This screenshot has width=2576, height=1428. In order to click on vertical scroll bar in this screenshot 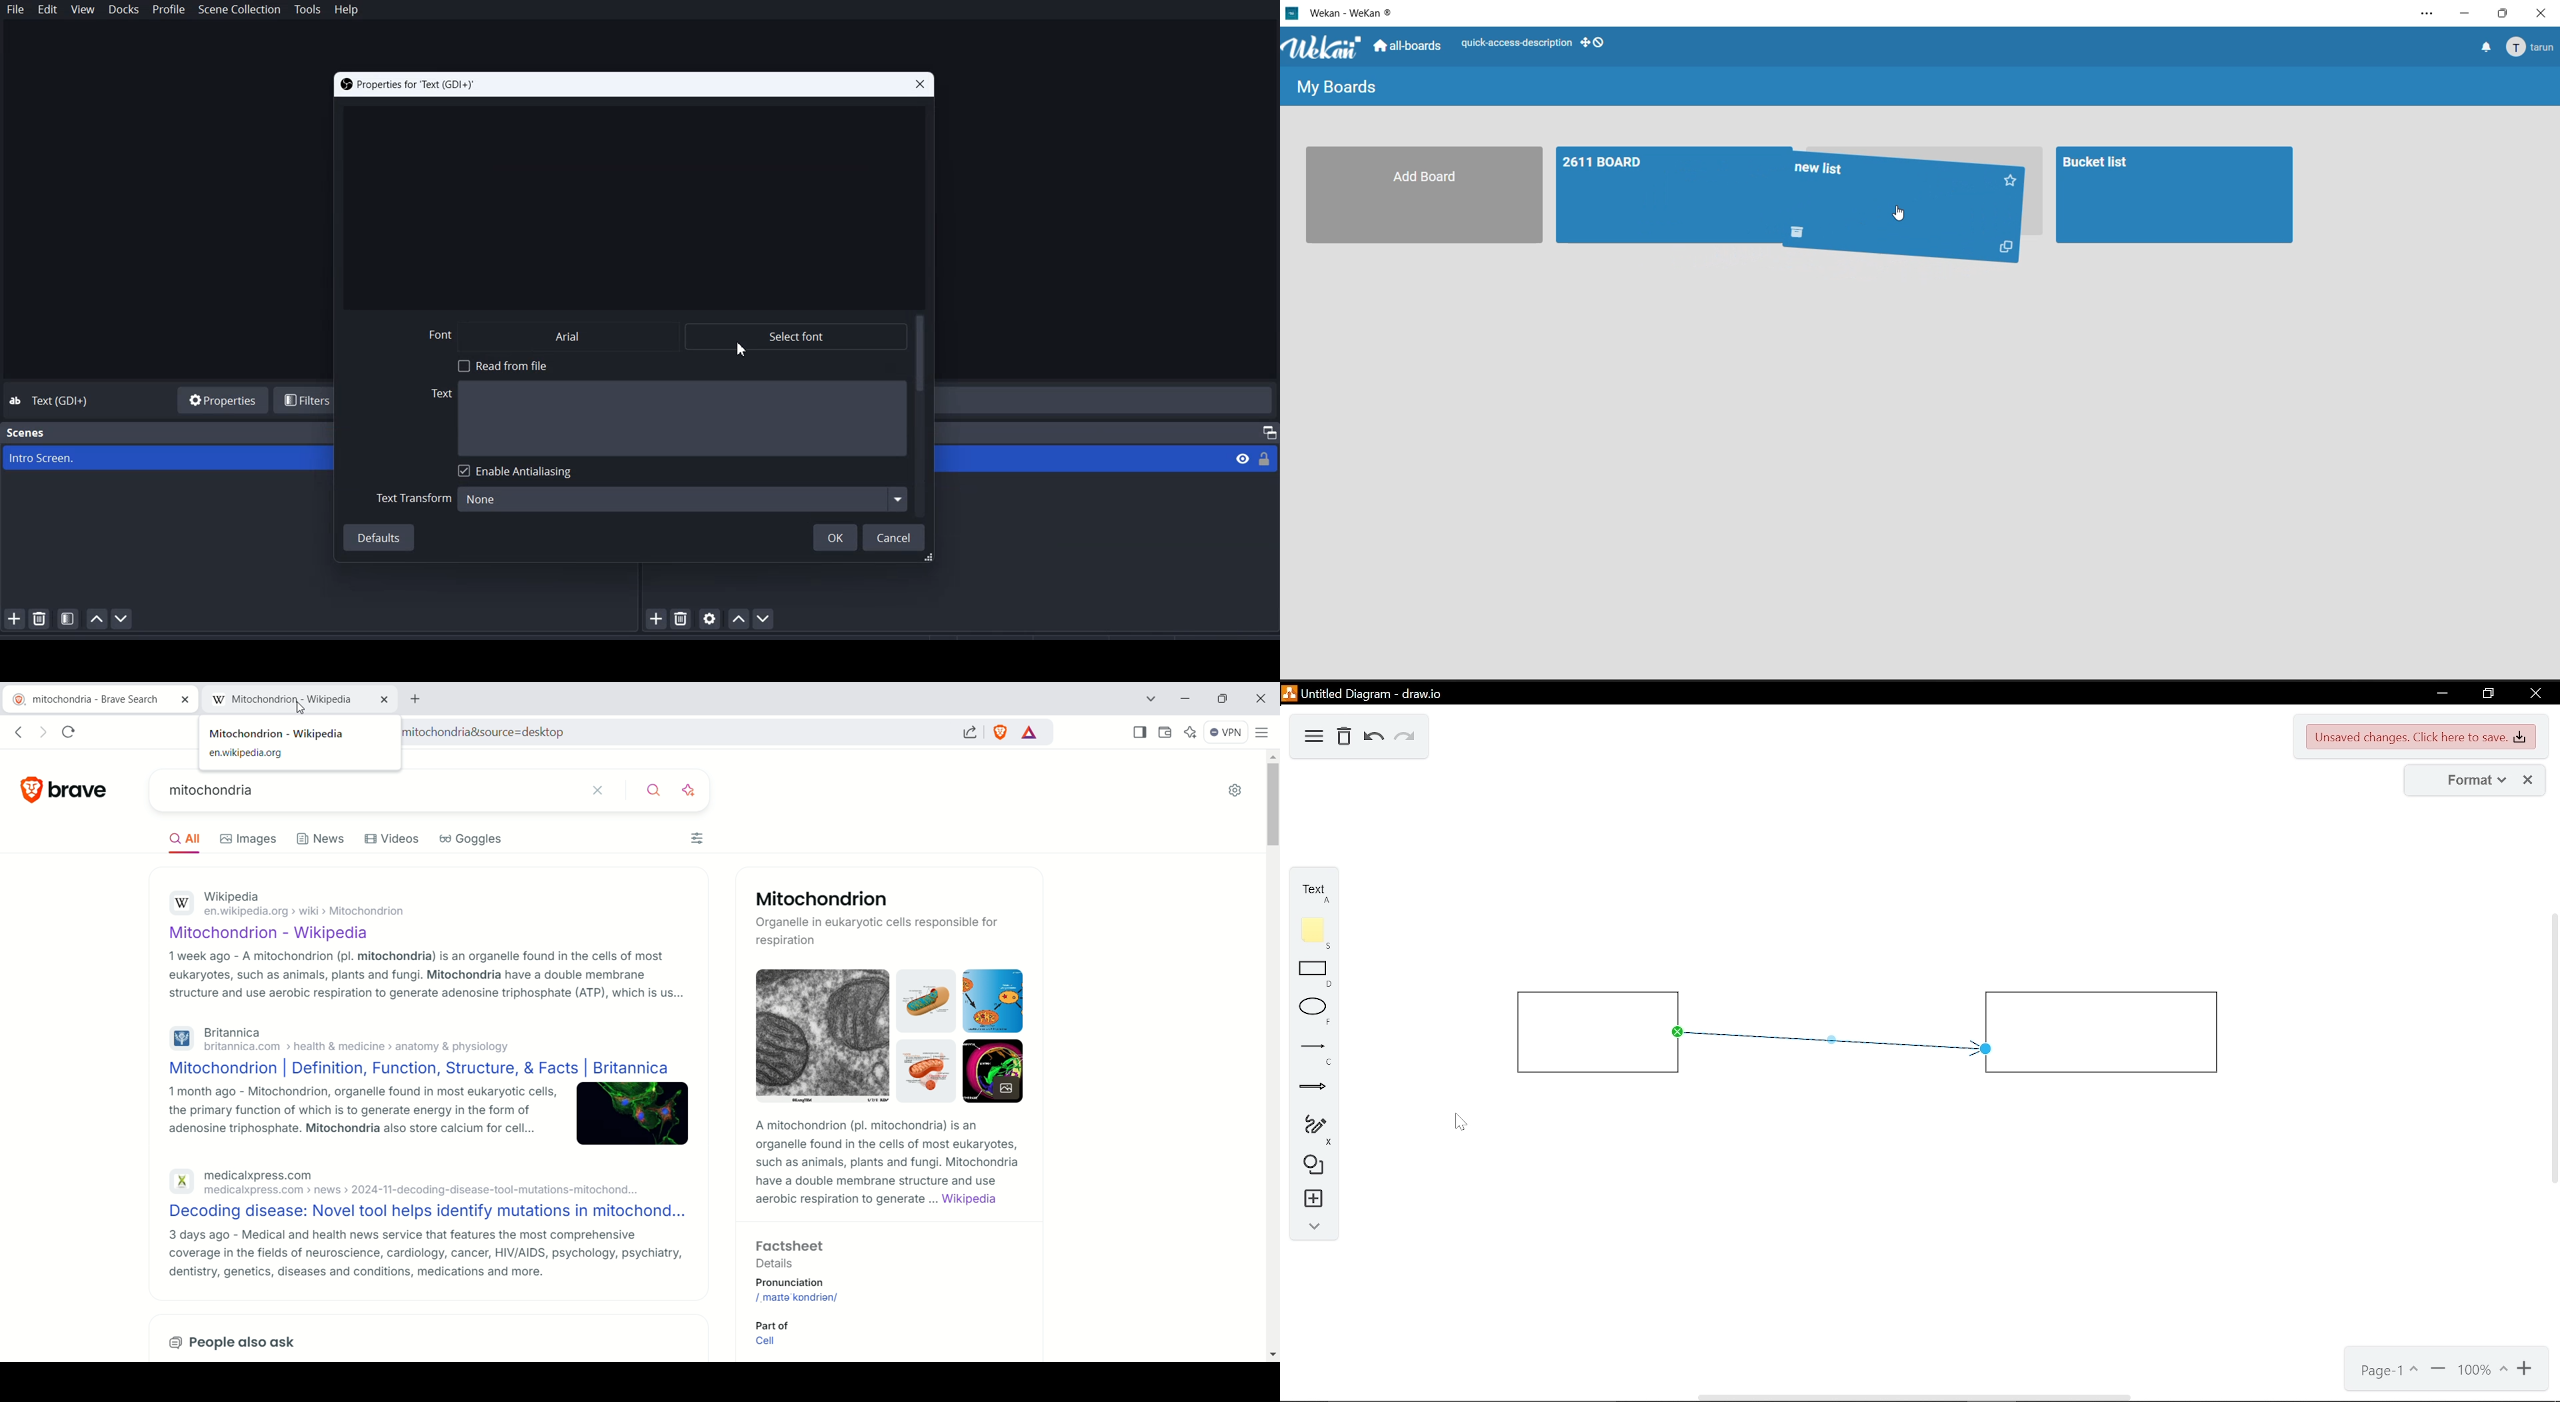, I will do `click(1269, 1057)`.